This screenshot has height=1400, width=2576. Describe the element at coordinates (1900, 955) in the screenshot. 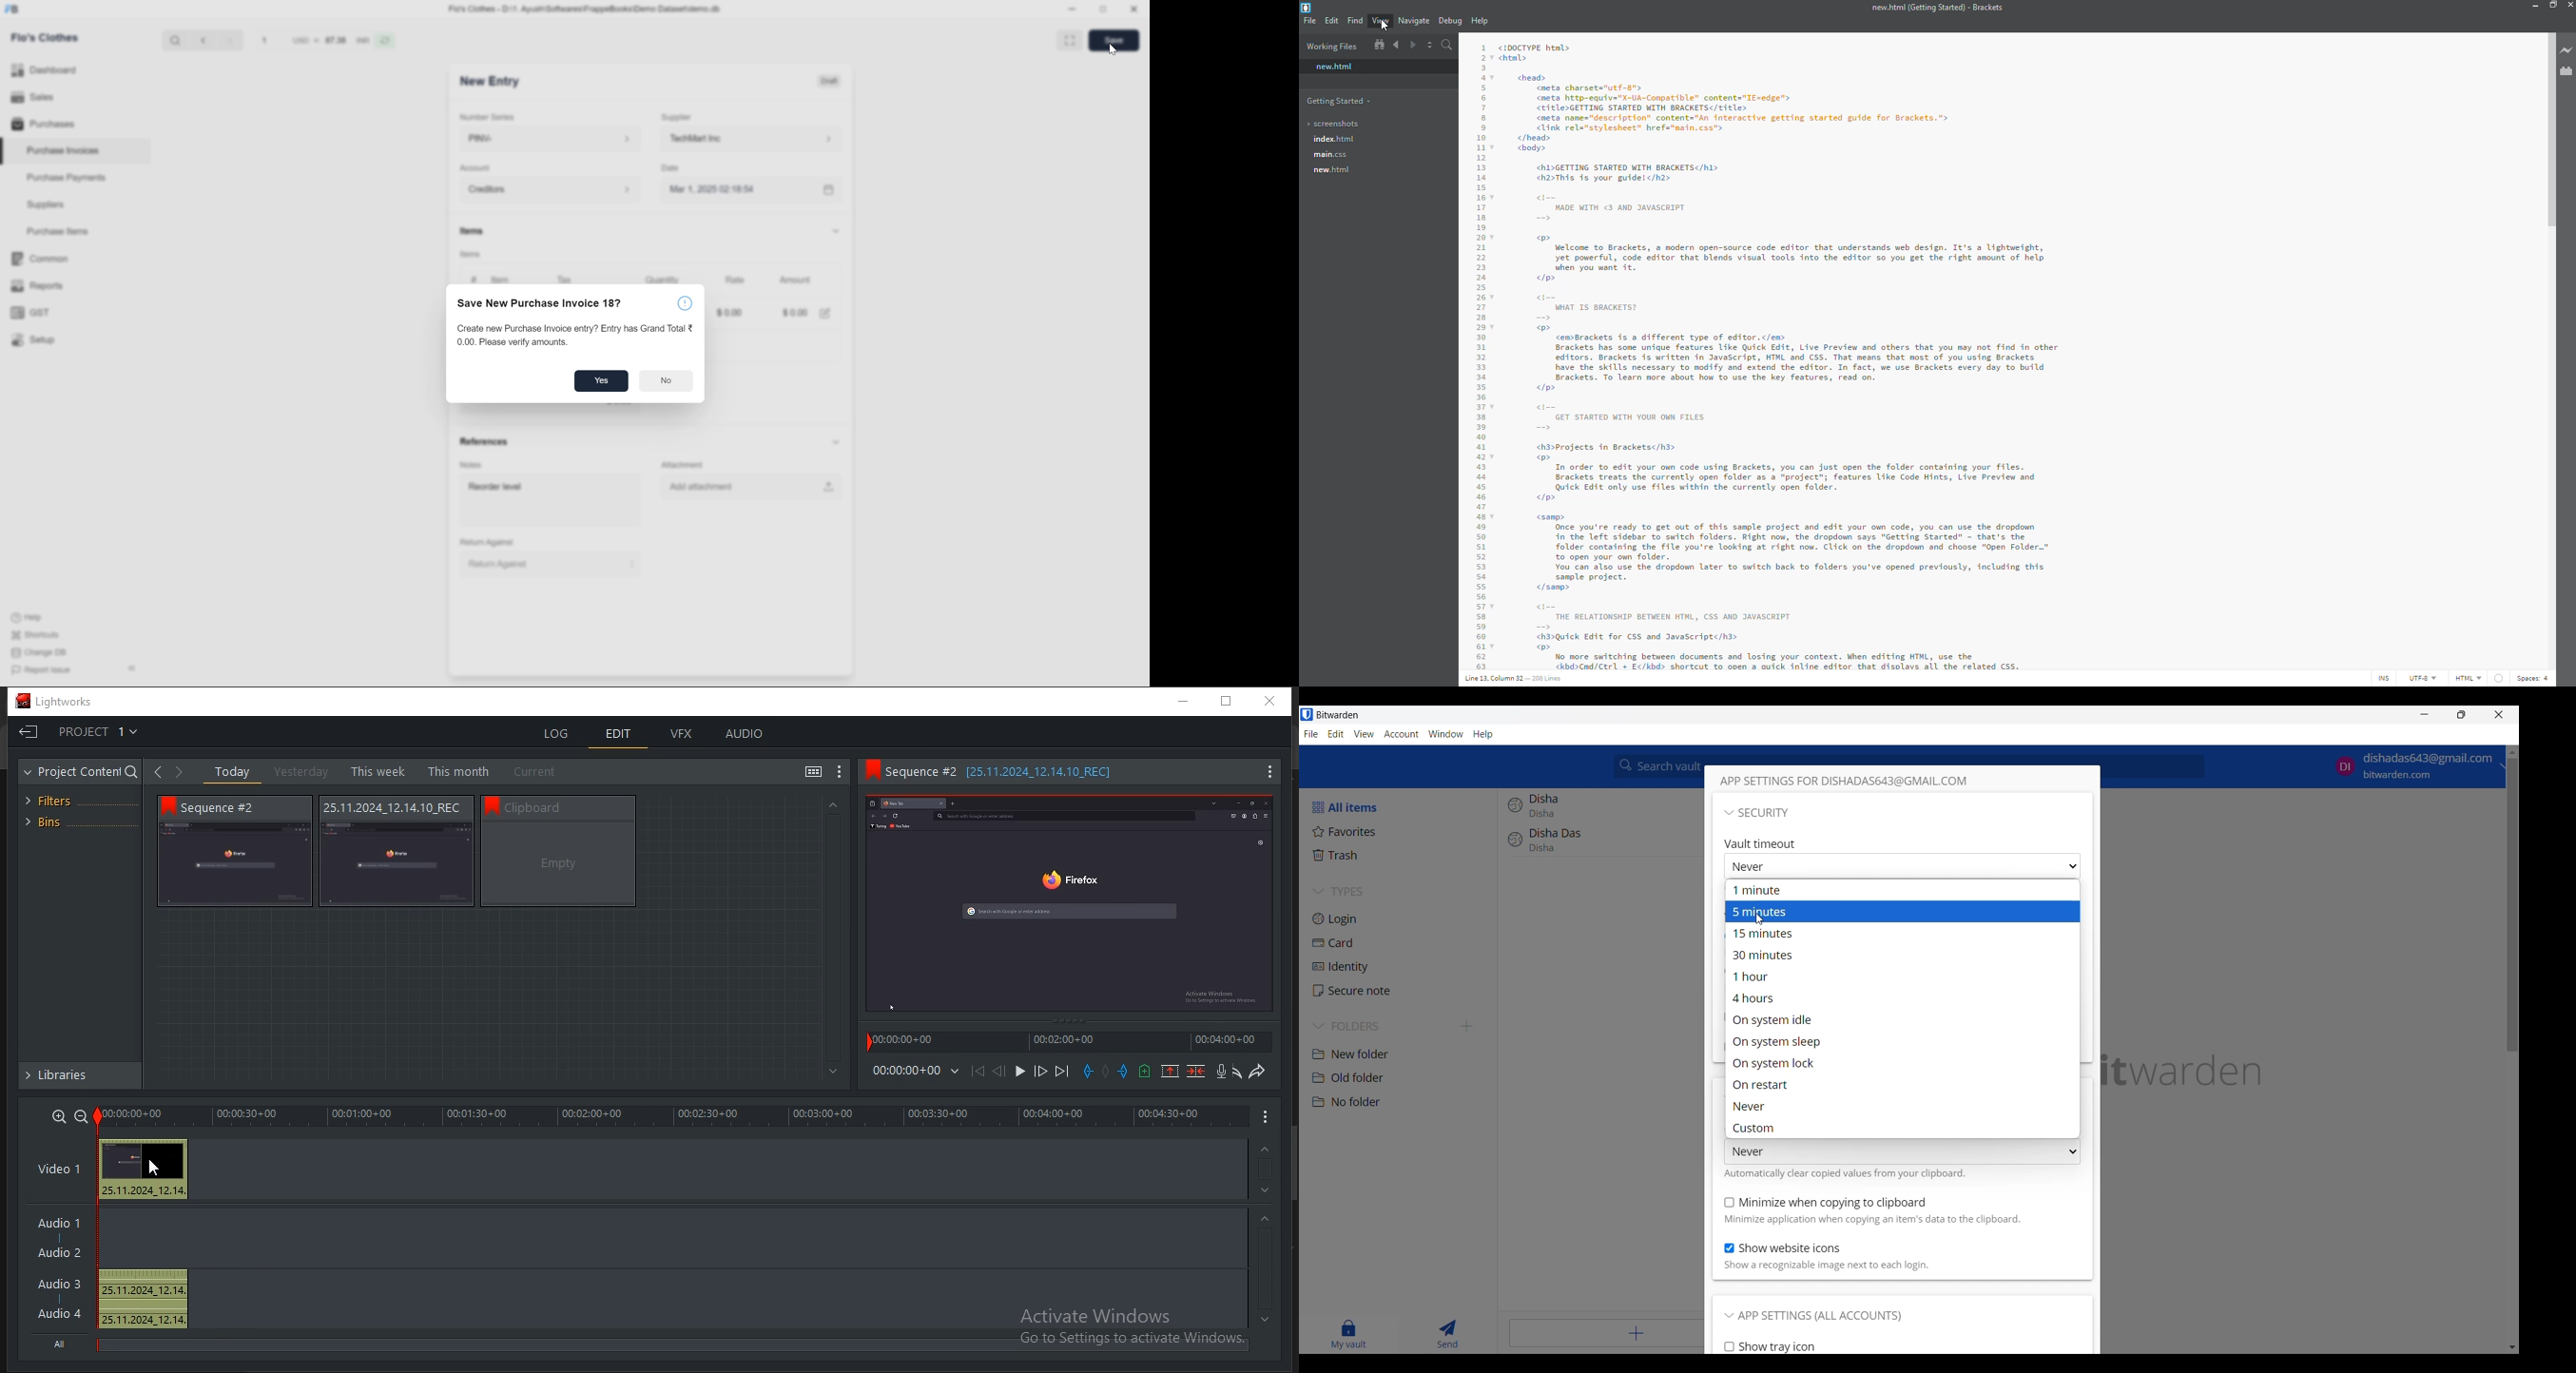

I see `30 minutes` at that location.